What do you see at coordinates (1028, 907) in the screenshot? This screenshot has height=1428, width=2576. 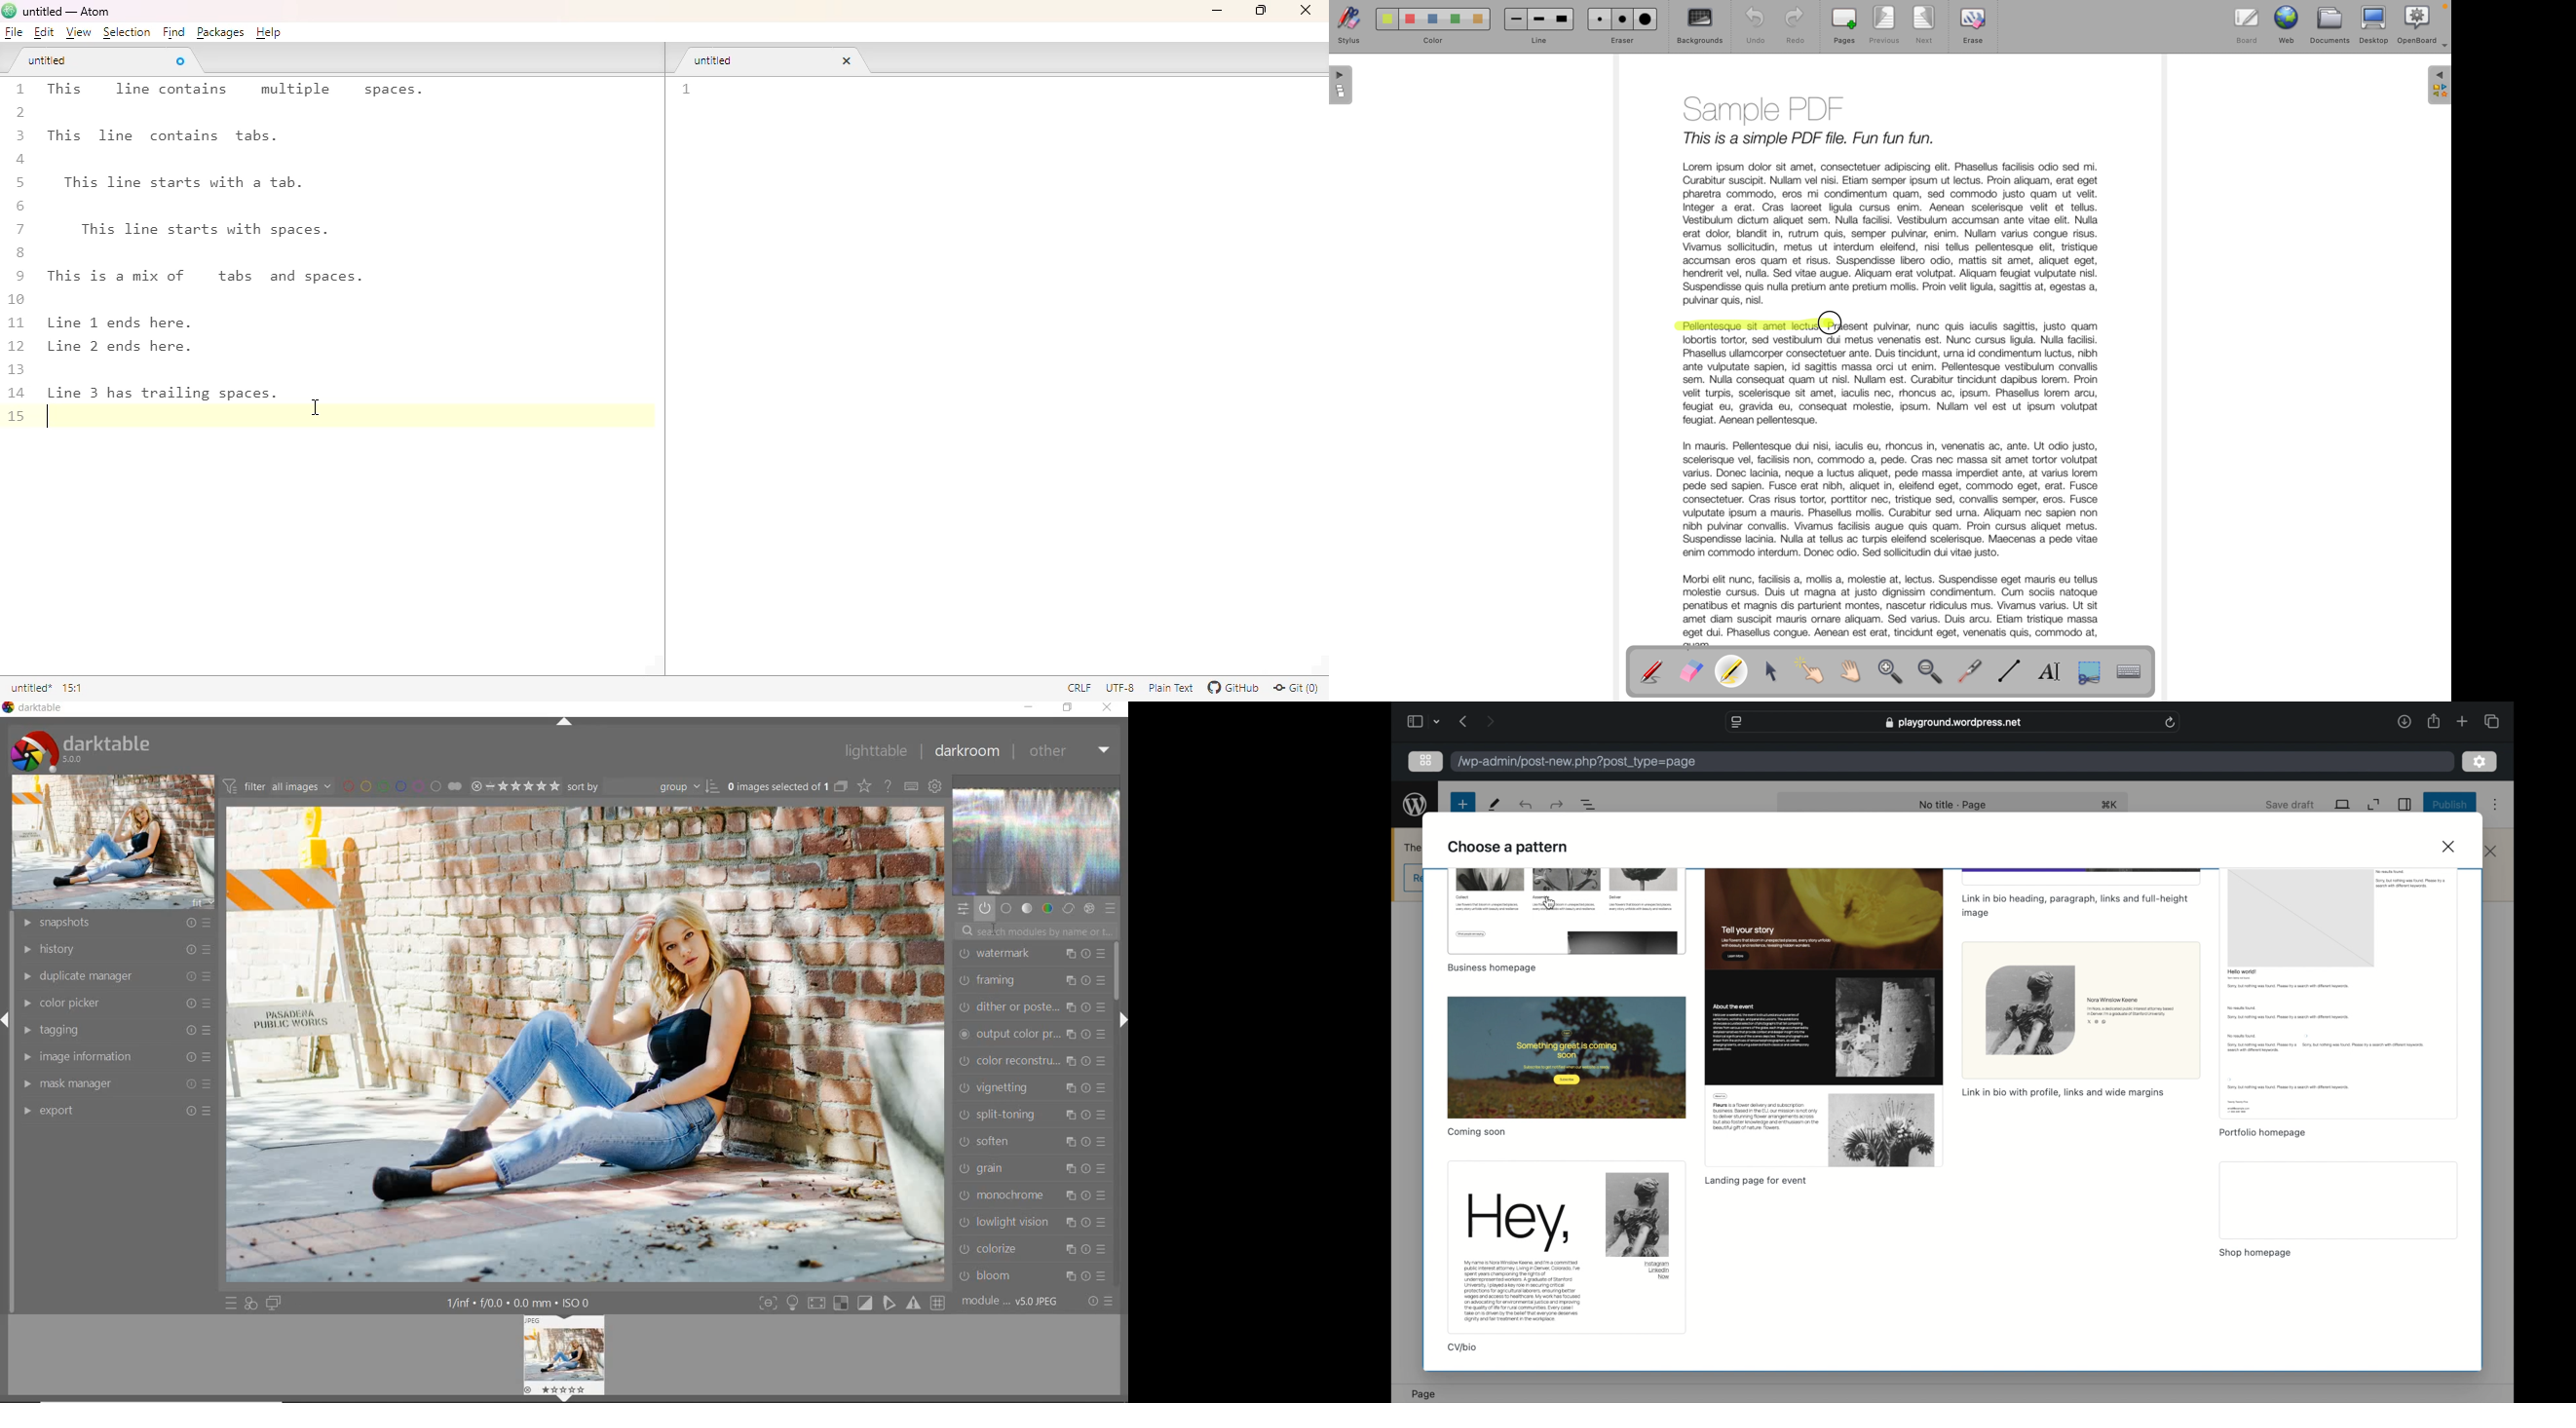 I see `tone` at bounding box center [1028, 907].